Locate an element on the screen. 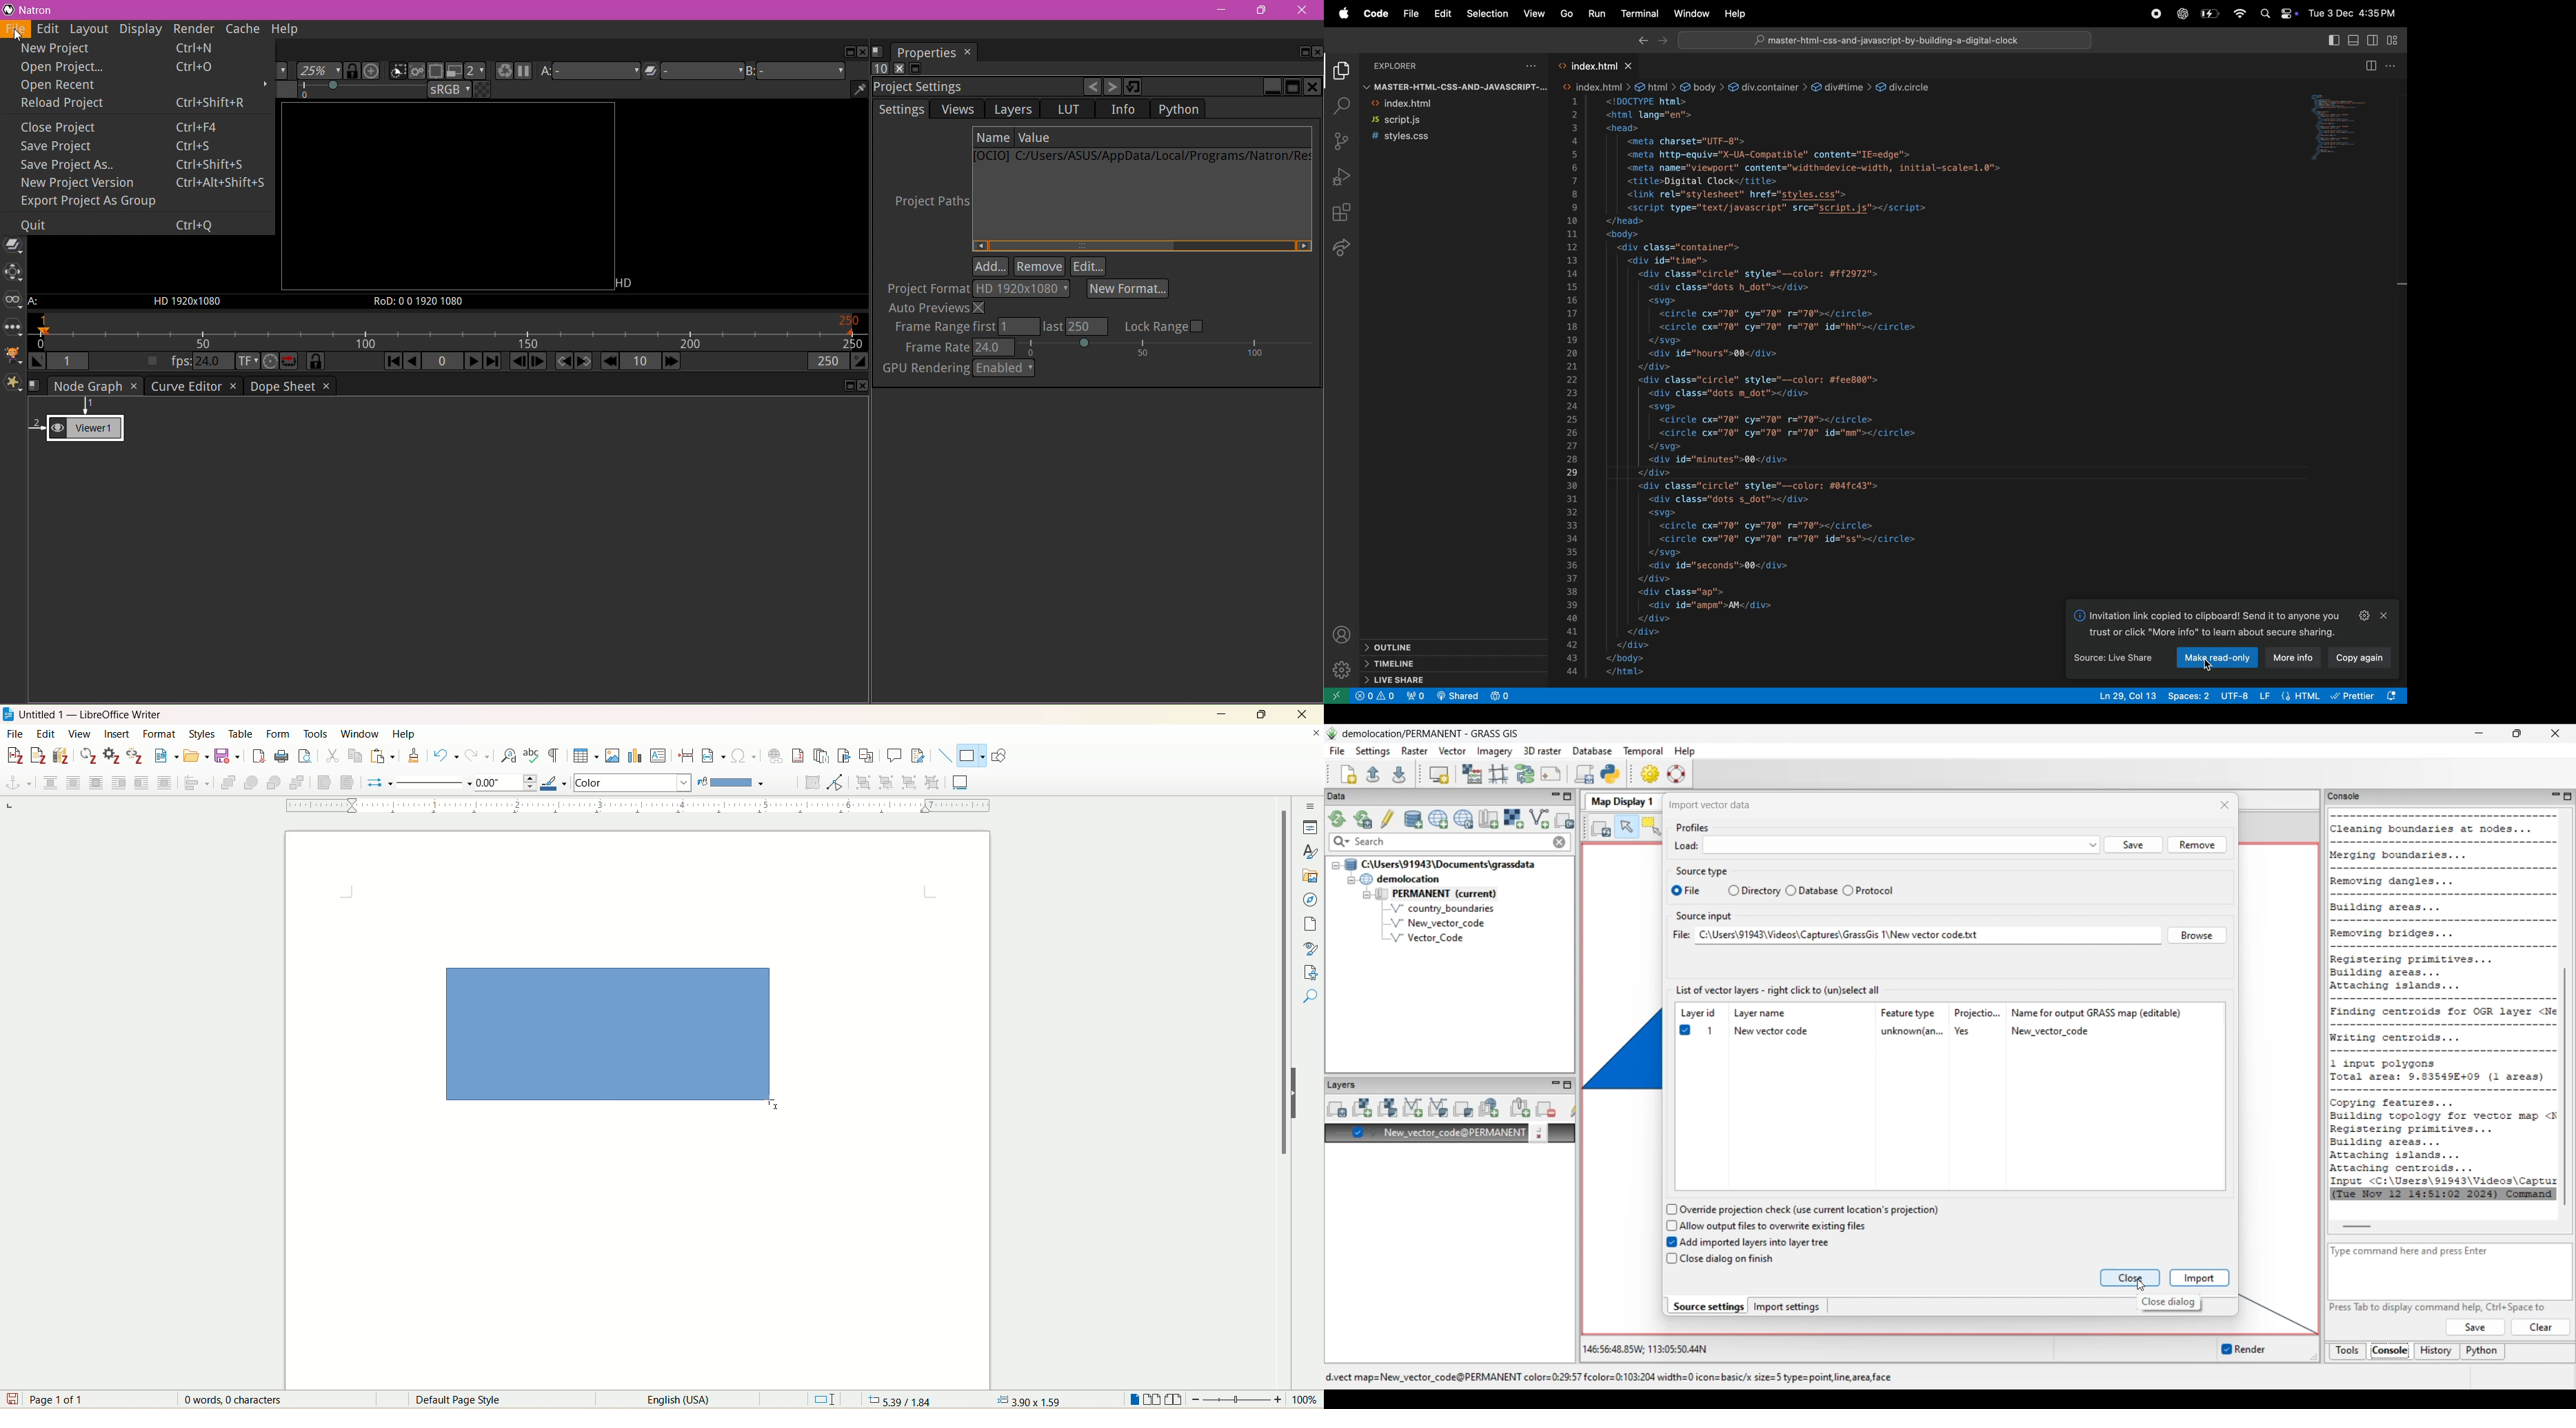 The width and height of the screenshot is (2576, 1428). English(USA) is located at coordinates (668, 1399).